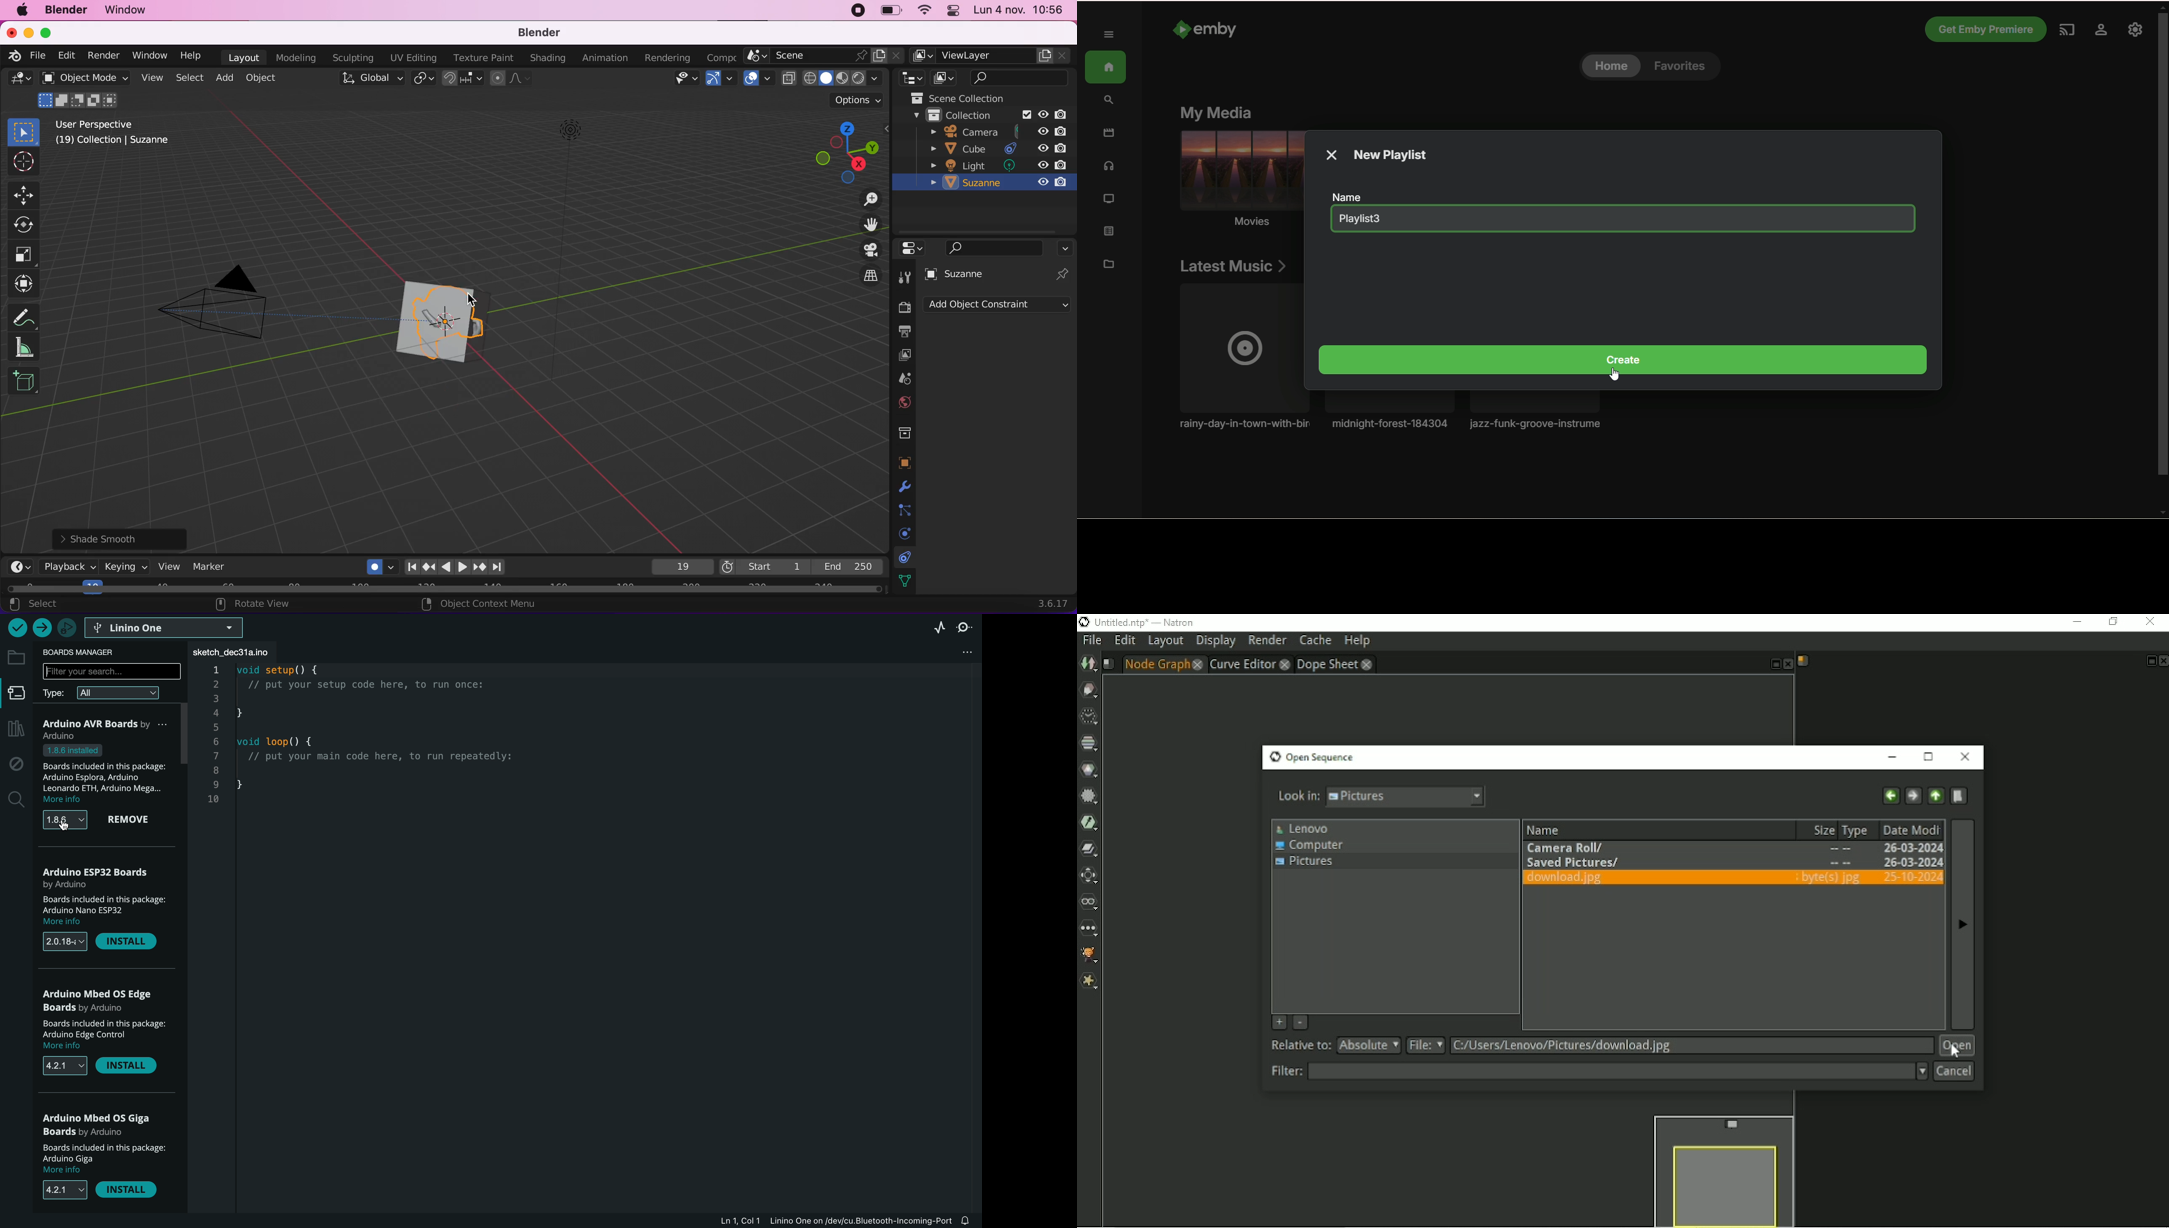  I want to click on Get emby premiere, so click(1984, 29).